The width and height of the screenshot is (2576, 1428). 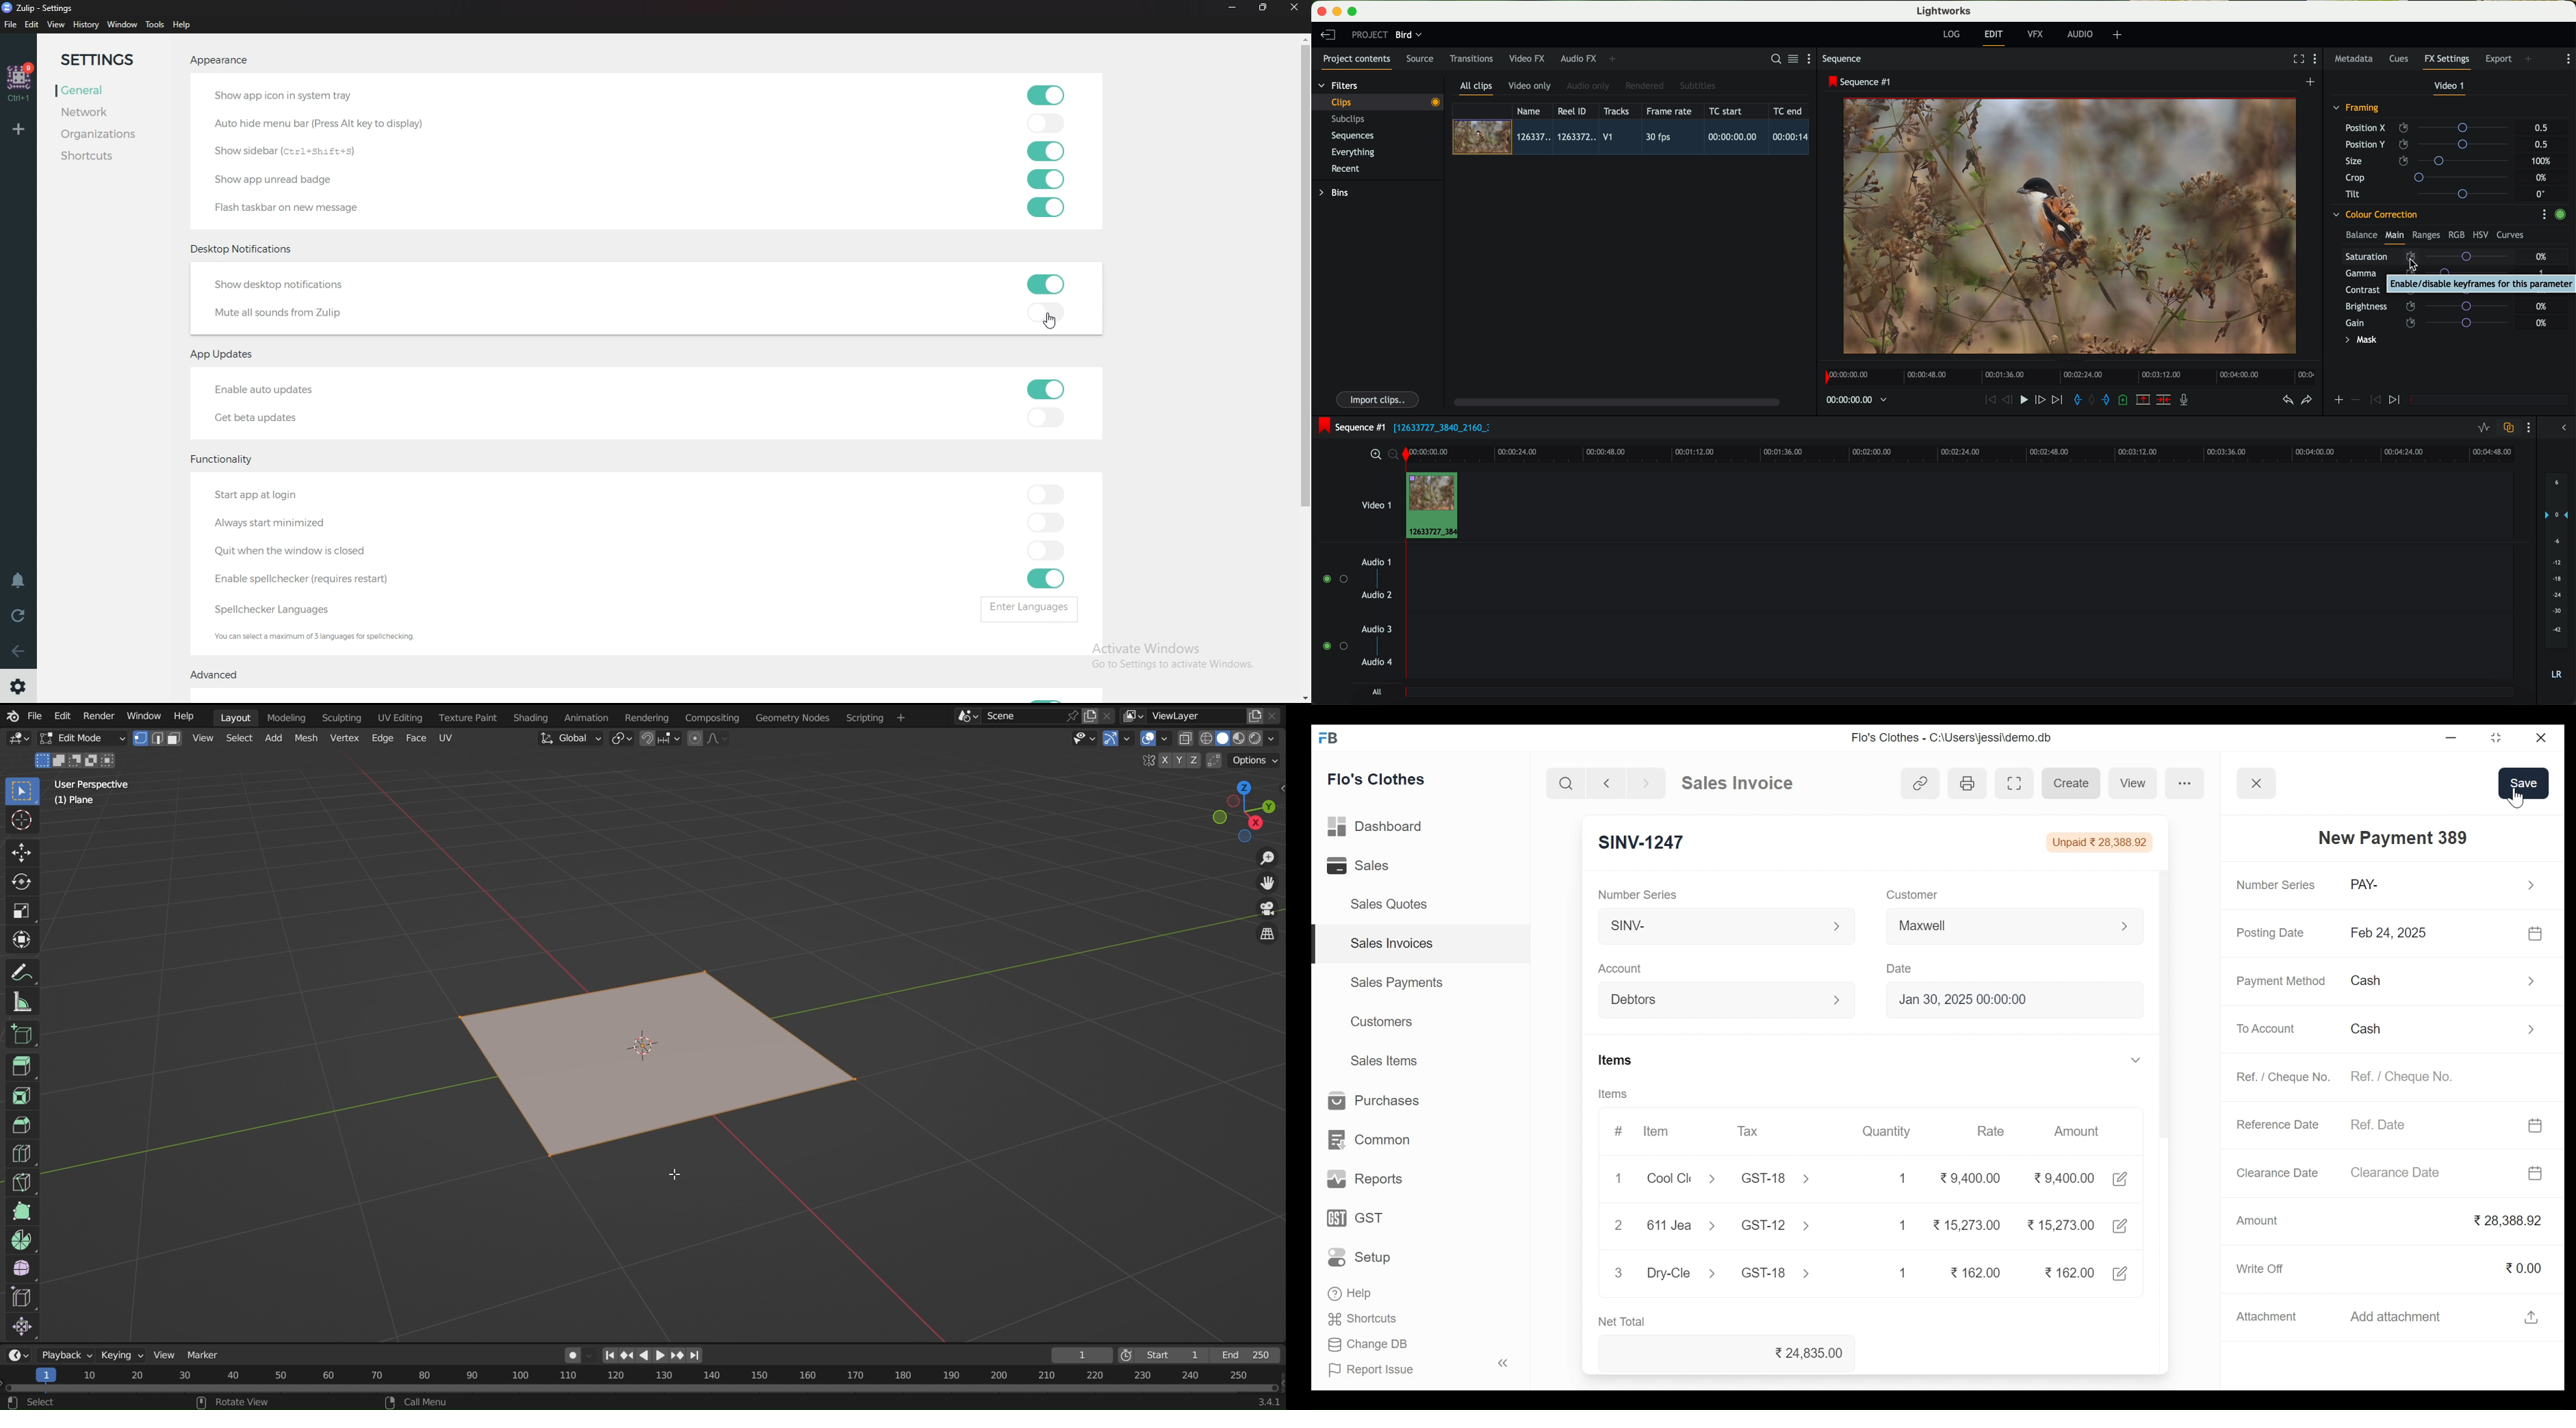 I want to click on View link references, so click(x=1918, y=783).